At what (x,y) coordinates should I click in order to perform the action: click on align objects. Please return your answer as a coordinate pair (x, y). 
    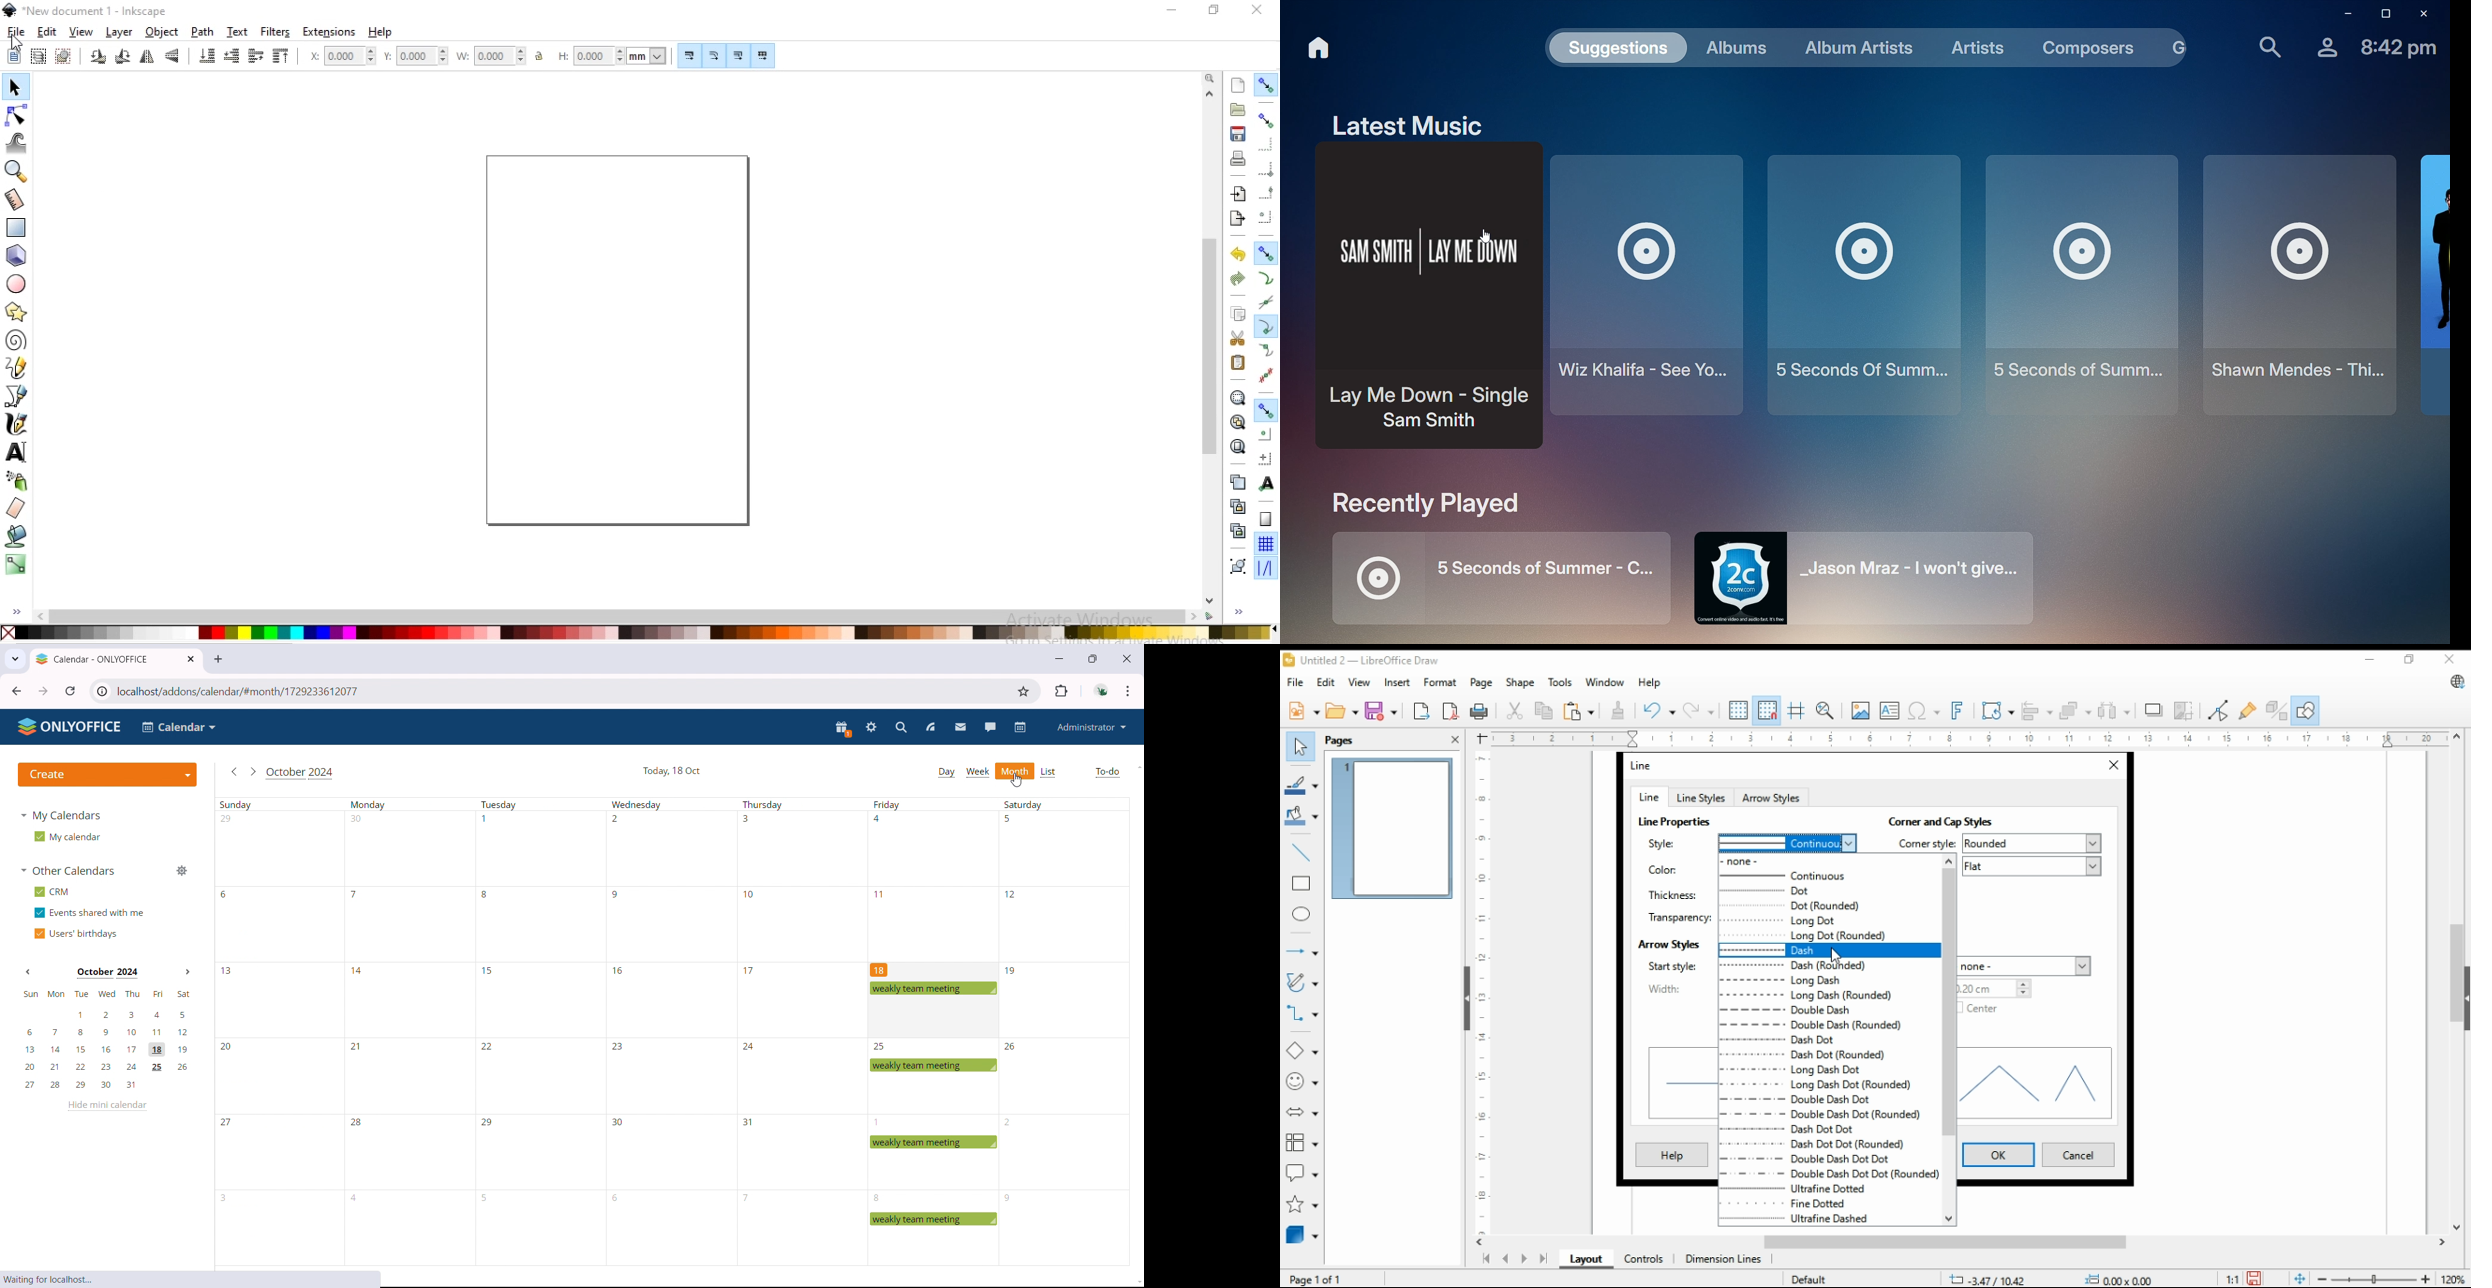
    Looking at the image, I should click on (2034, 709).